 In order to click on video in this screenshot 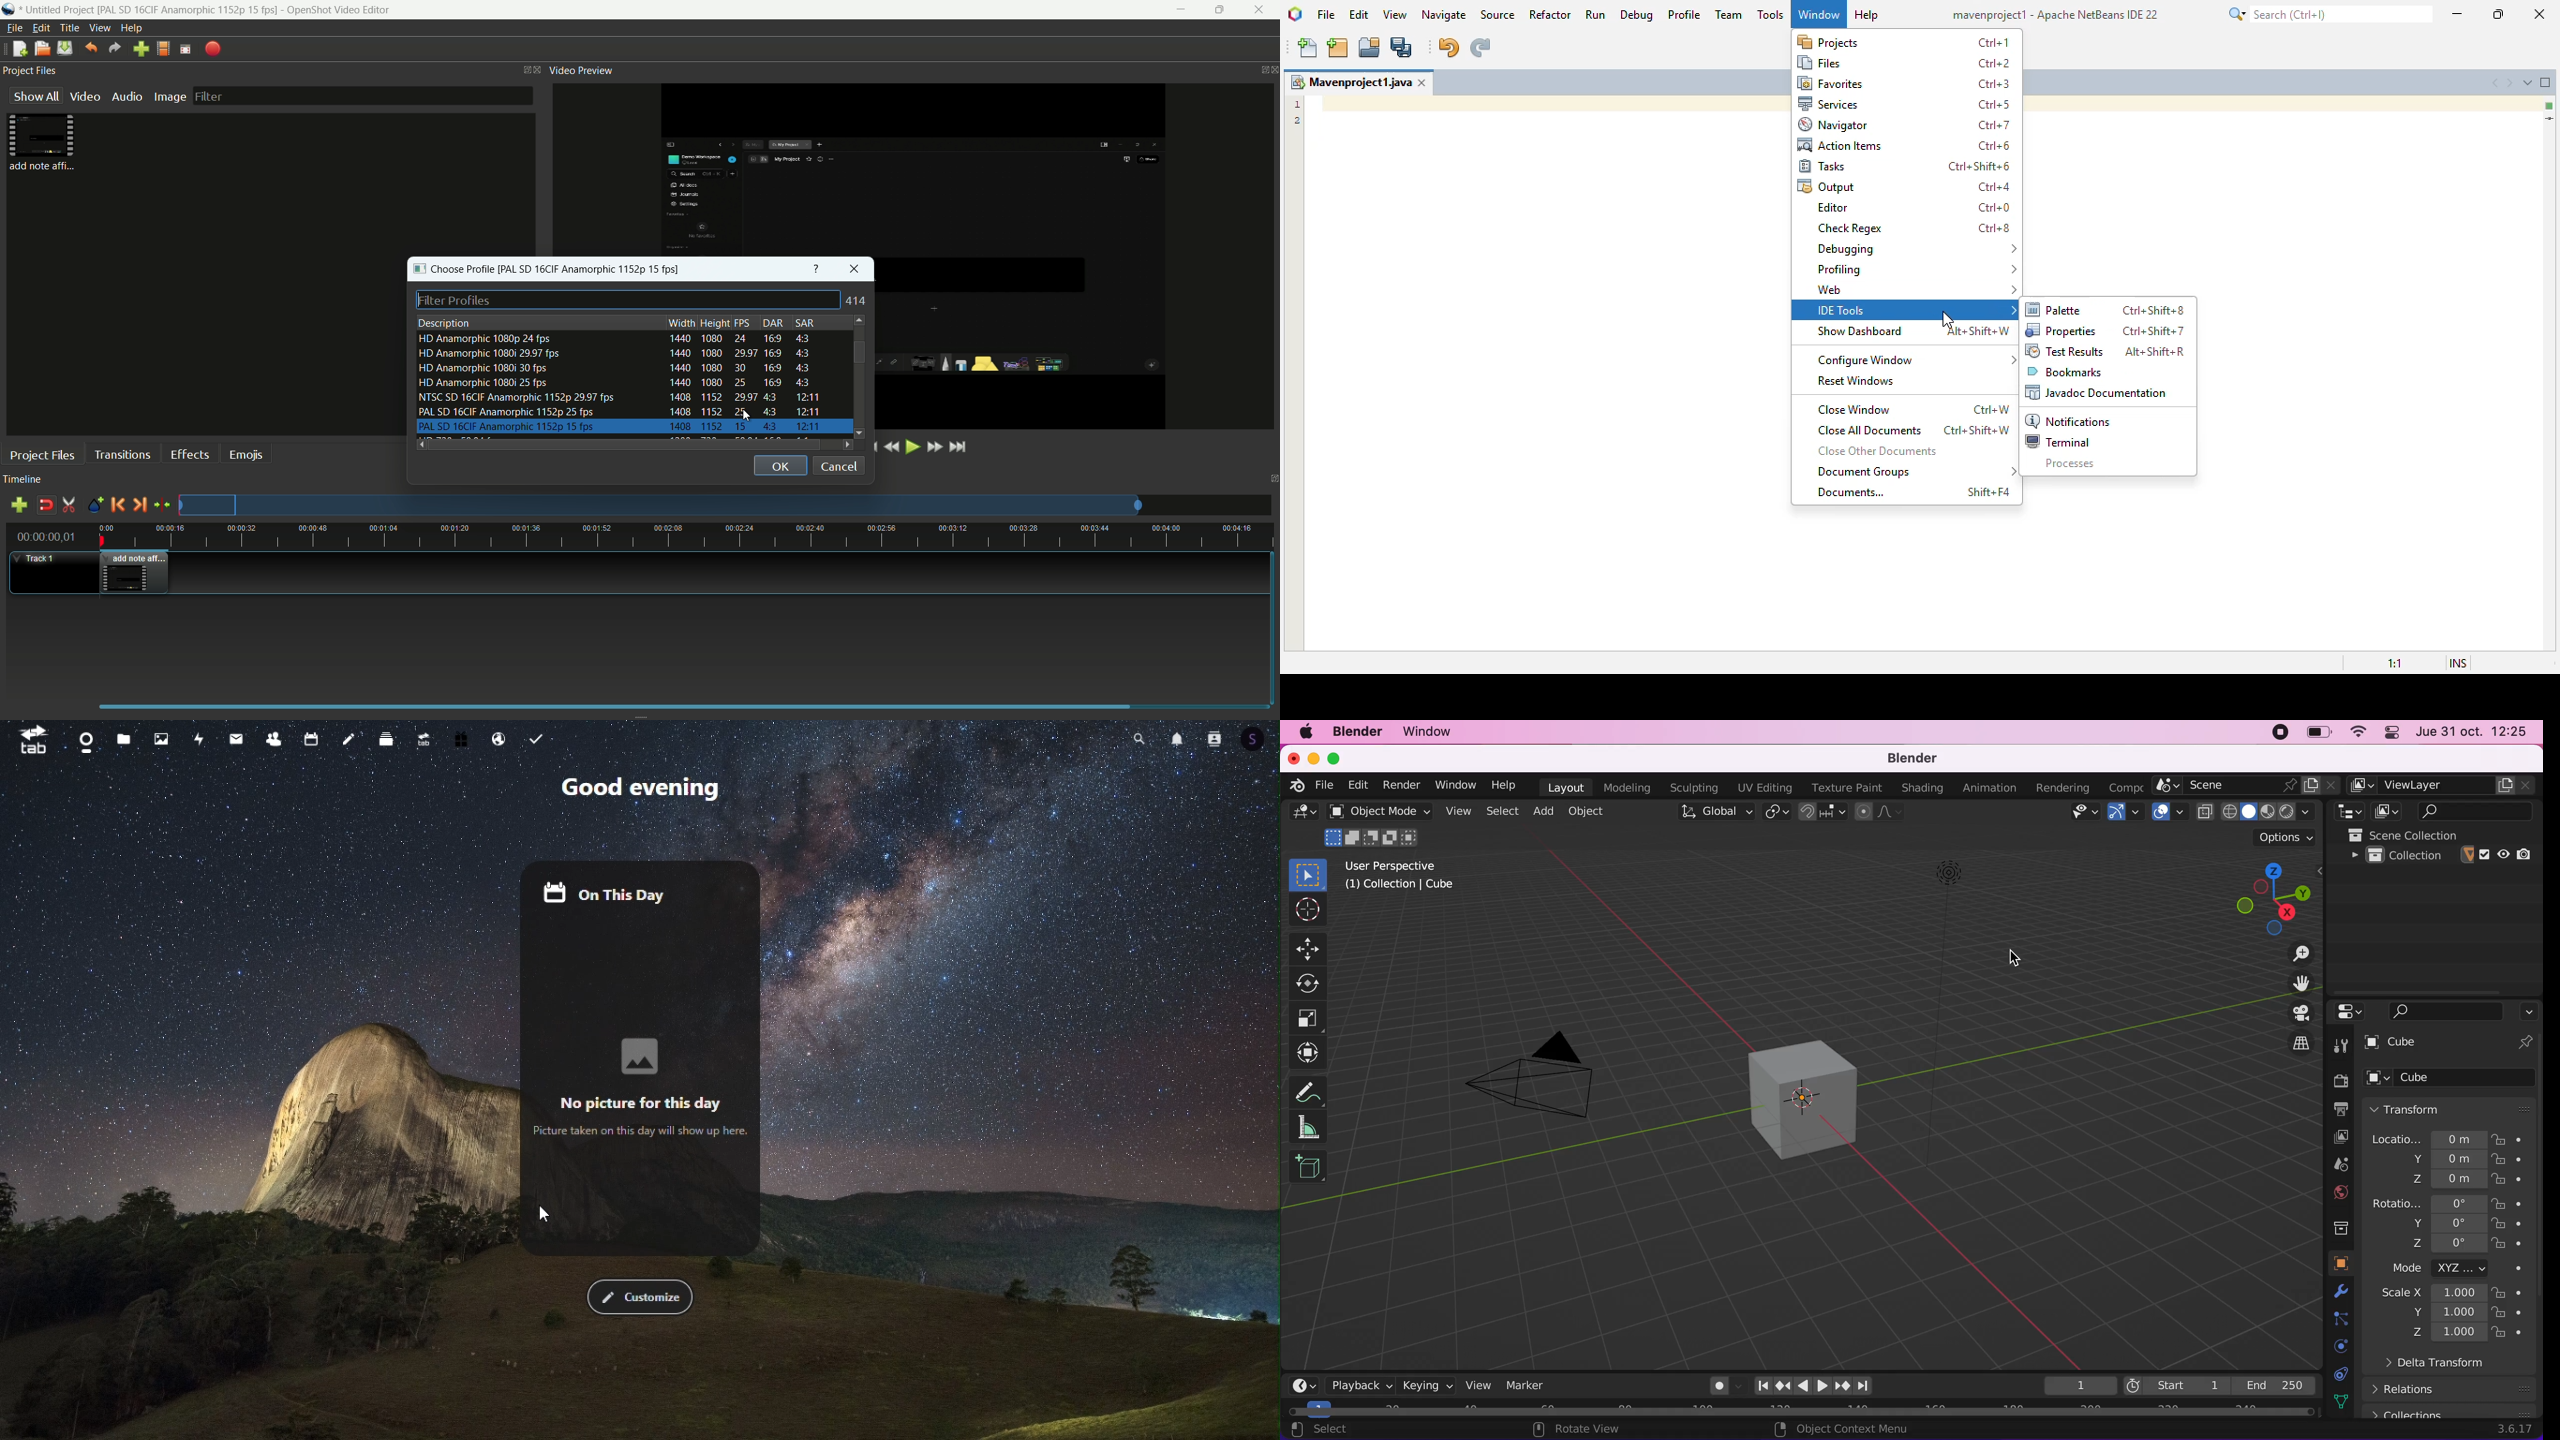, I will do `click(83, 96)`.